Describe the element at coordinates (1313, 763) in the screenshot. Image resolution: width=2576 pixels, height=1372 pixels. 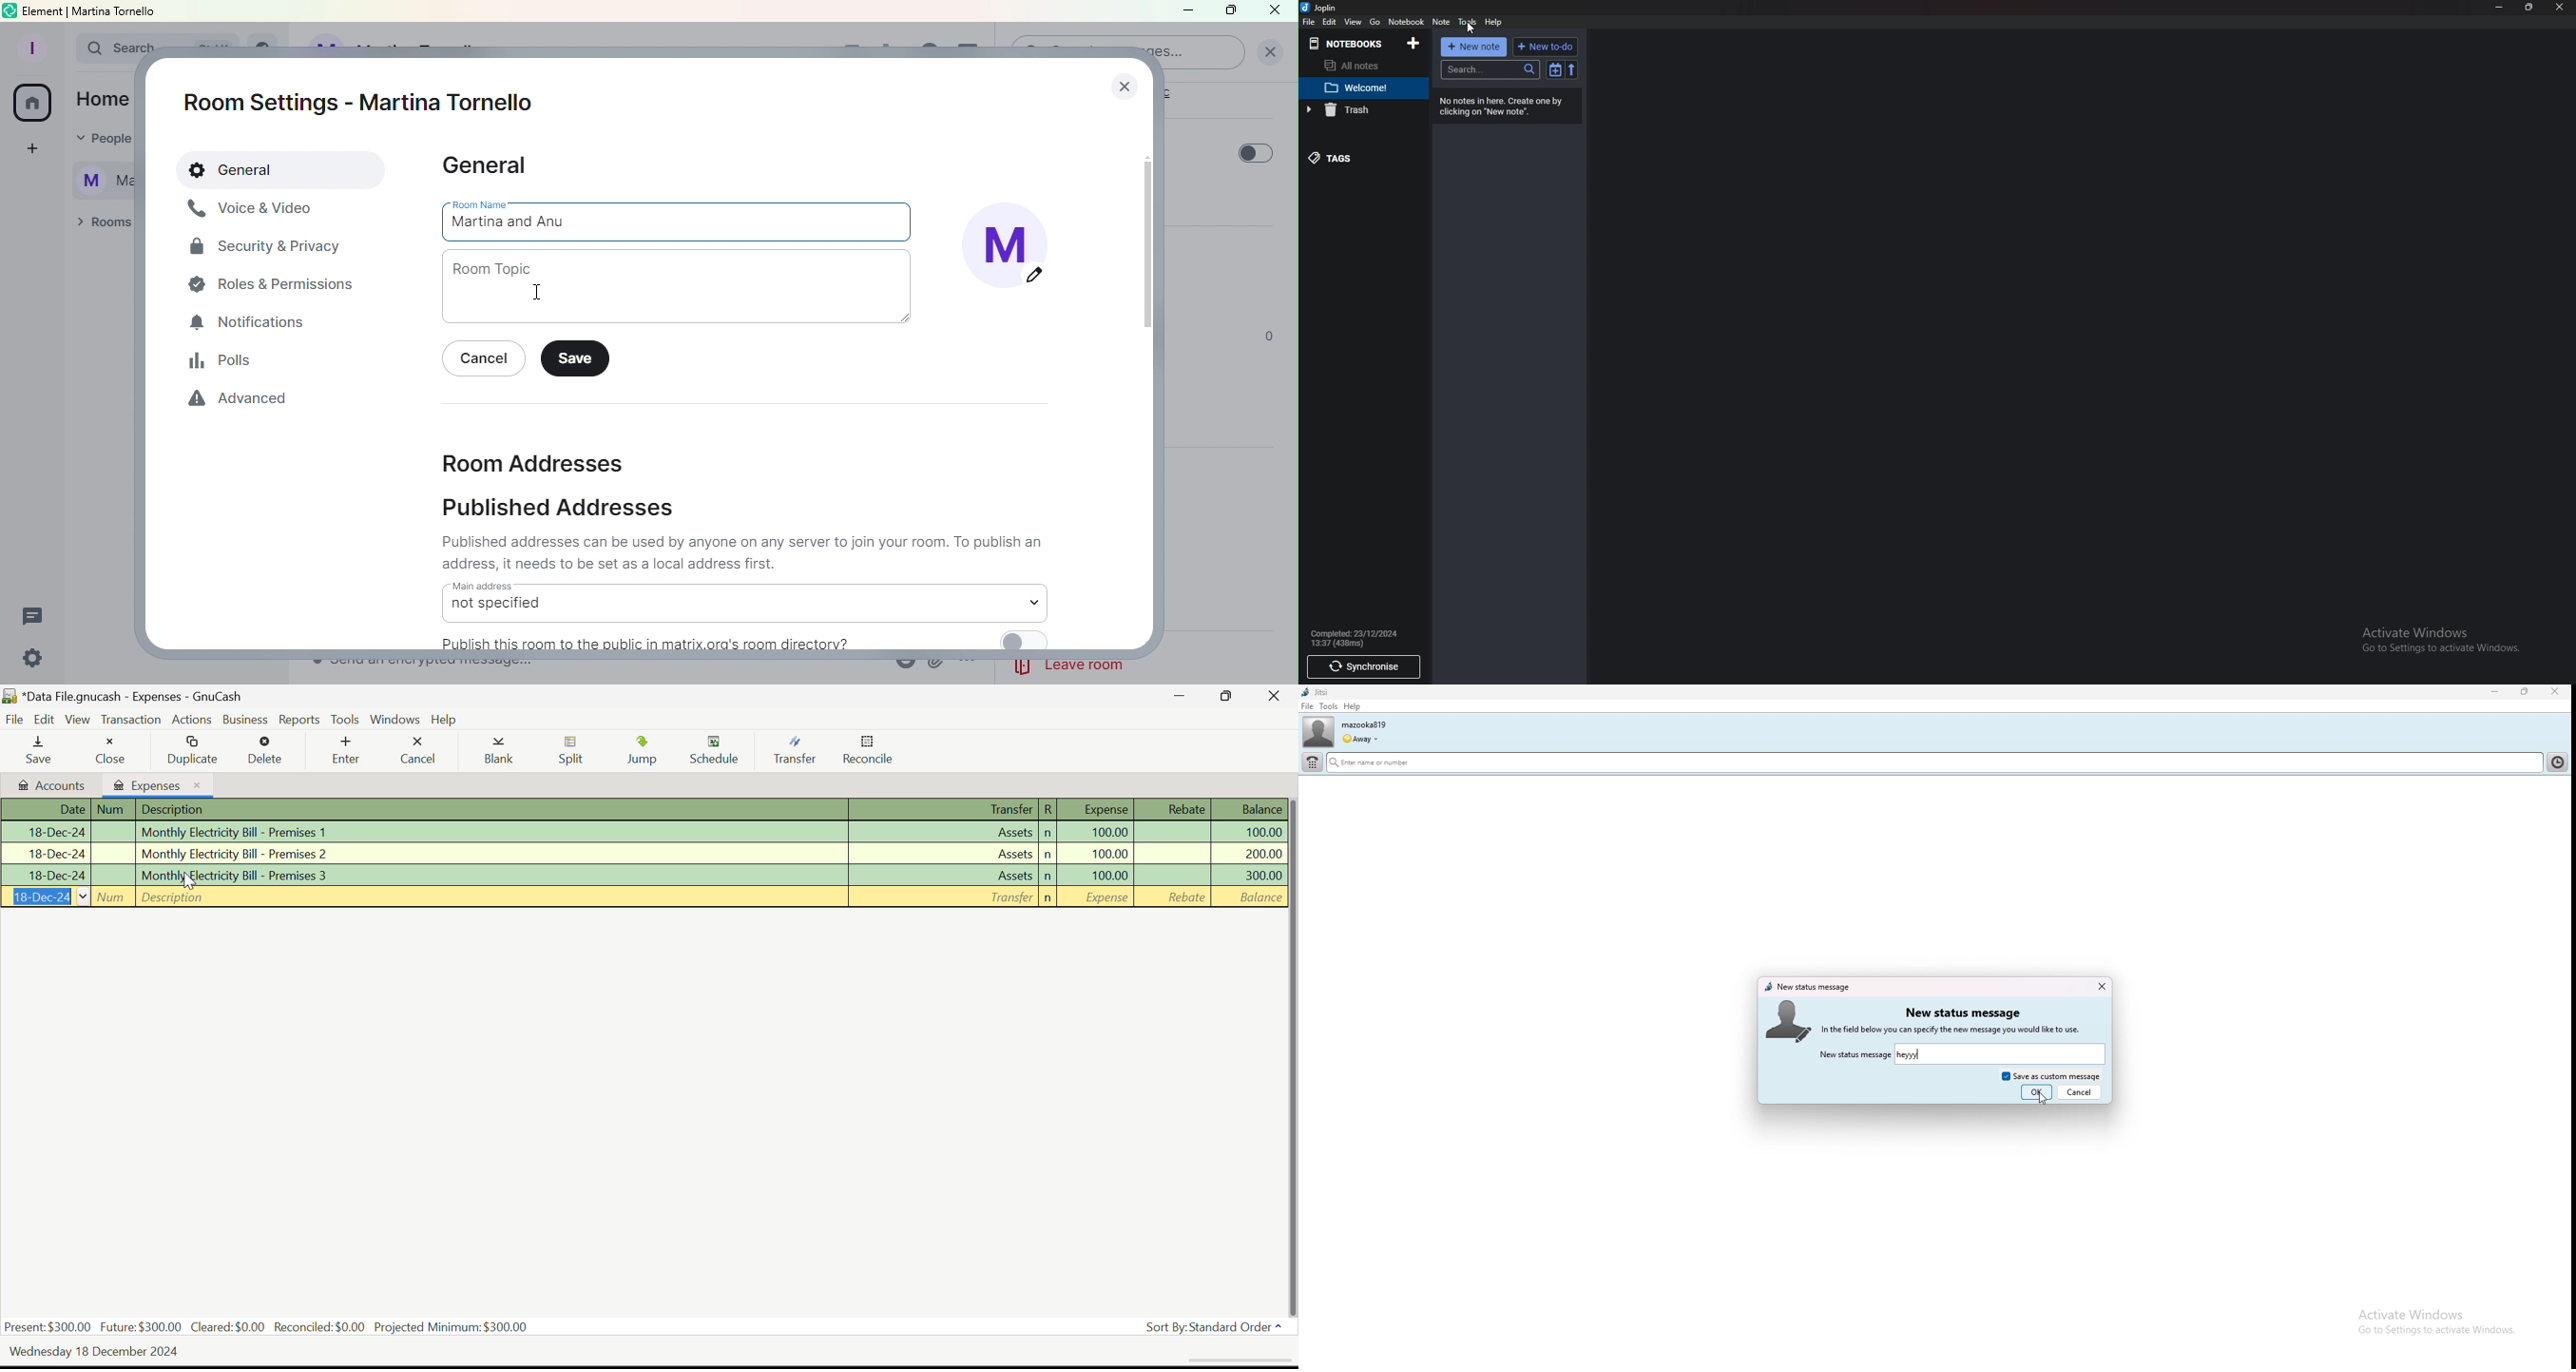
I see `dialpad` at that location.